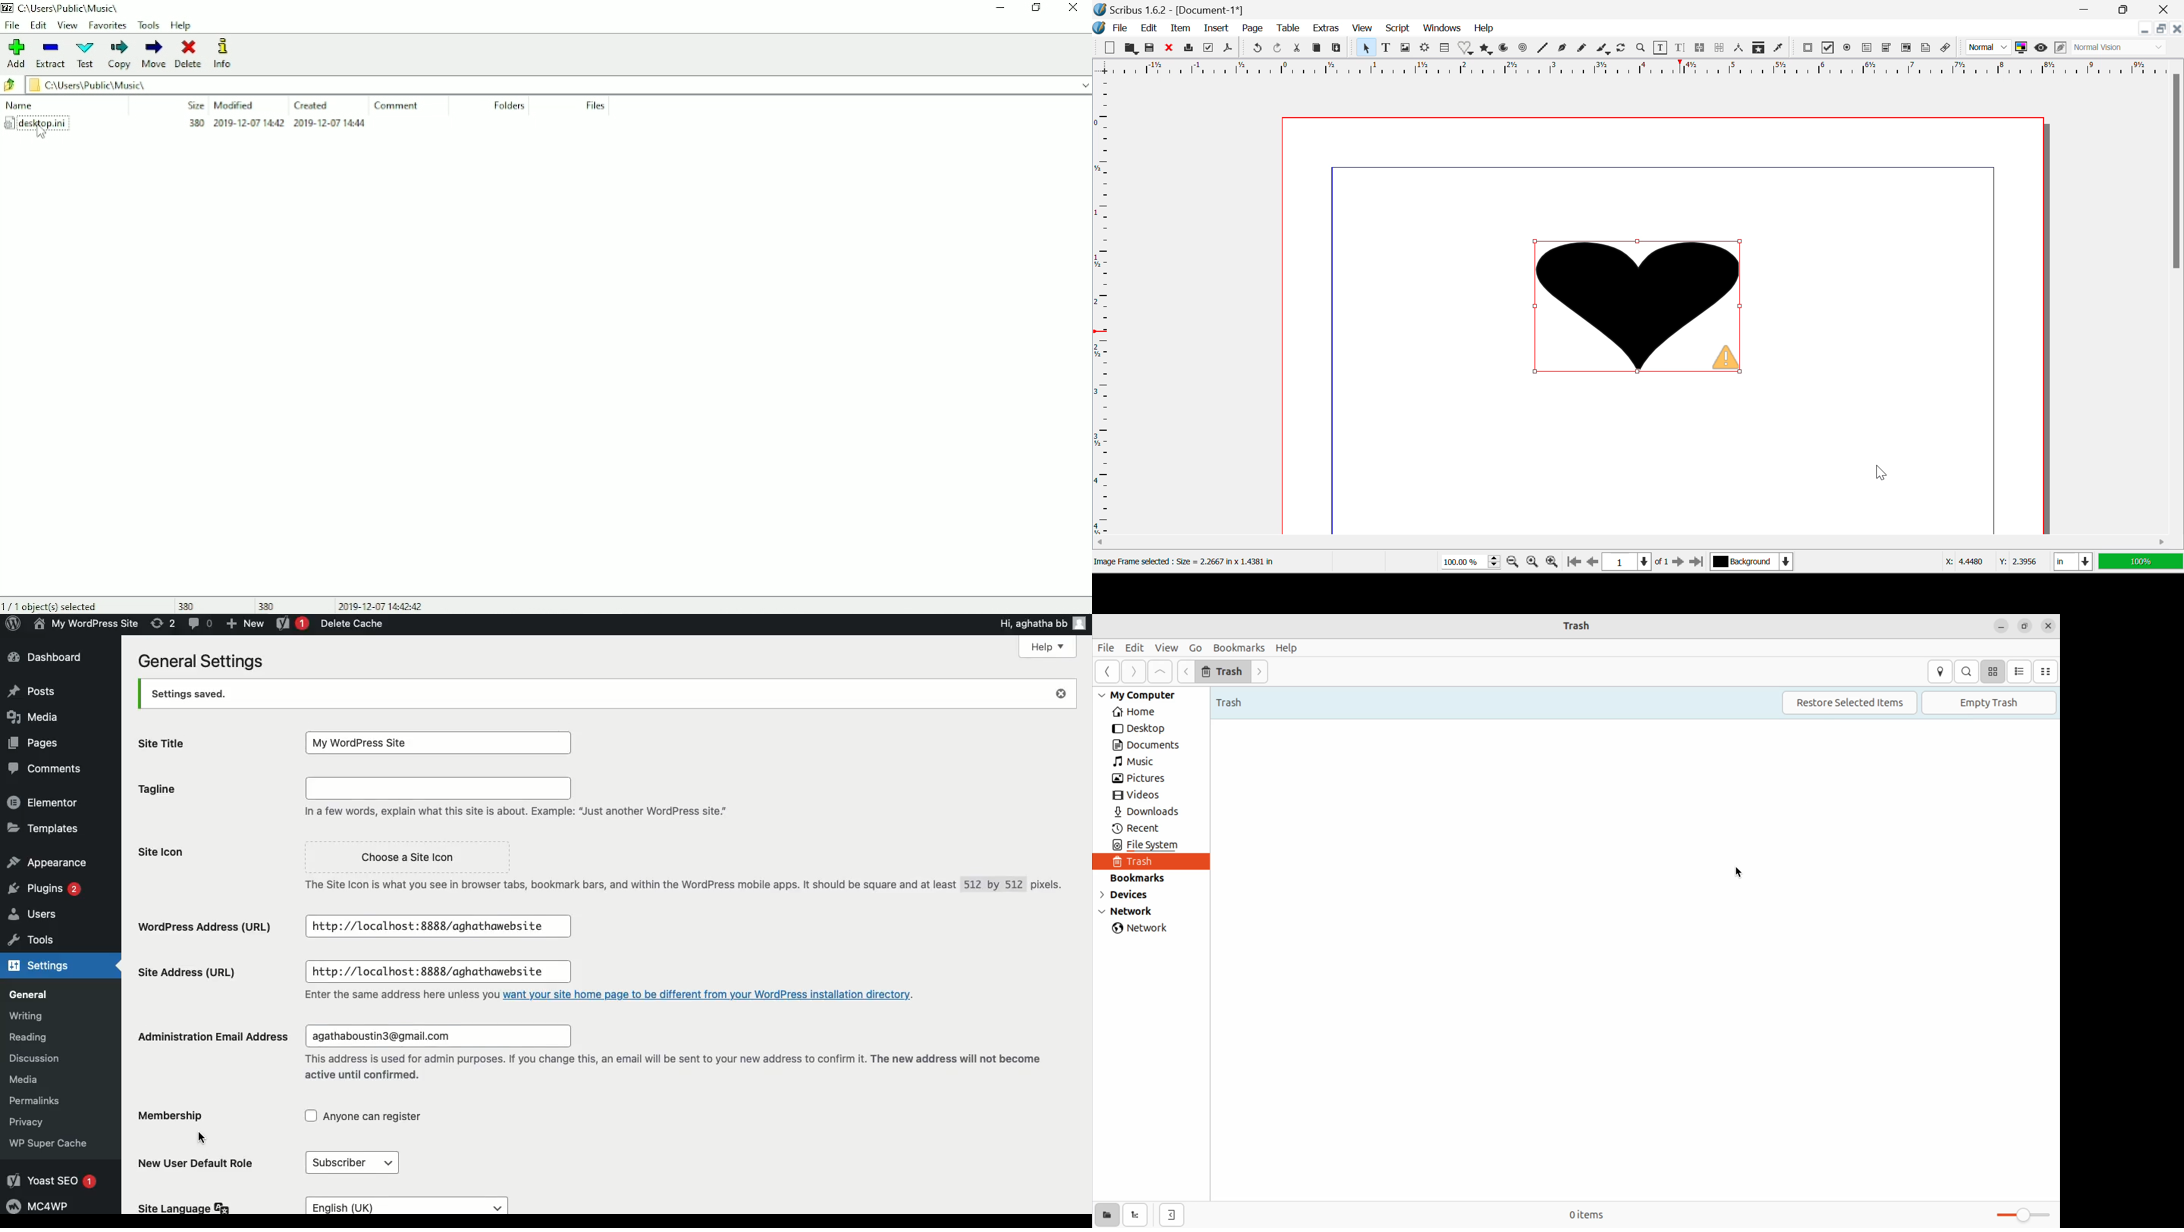 The width and height of the screenshot is (2184, 1232). I want to click on ‘WP Super Cache, so click(49, 1143).